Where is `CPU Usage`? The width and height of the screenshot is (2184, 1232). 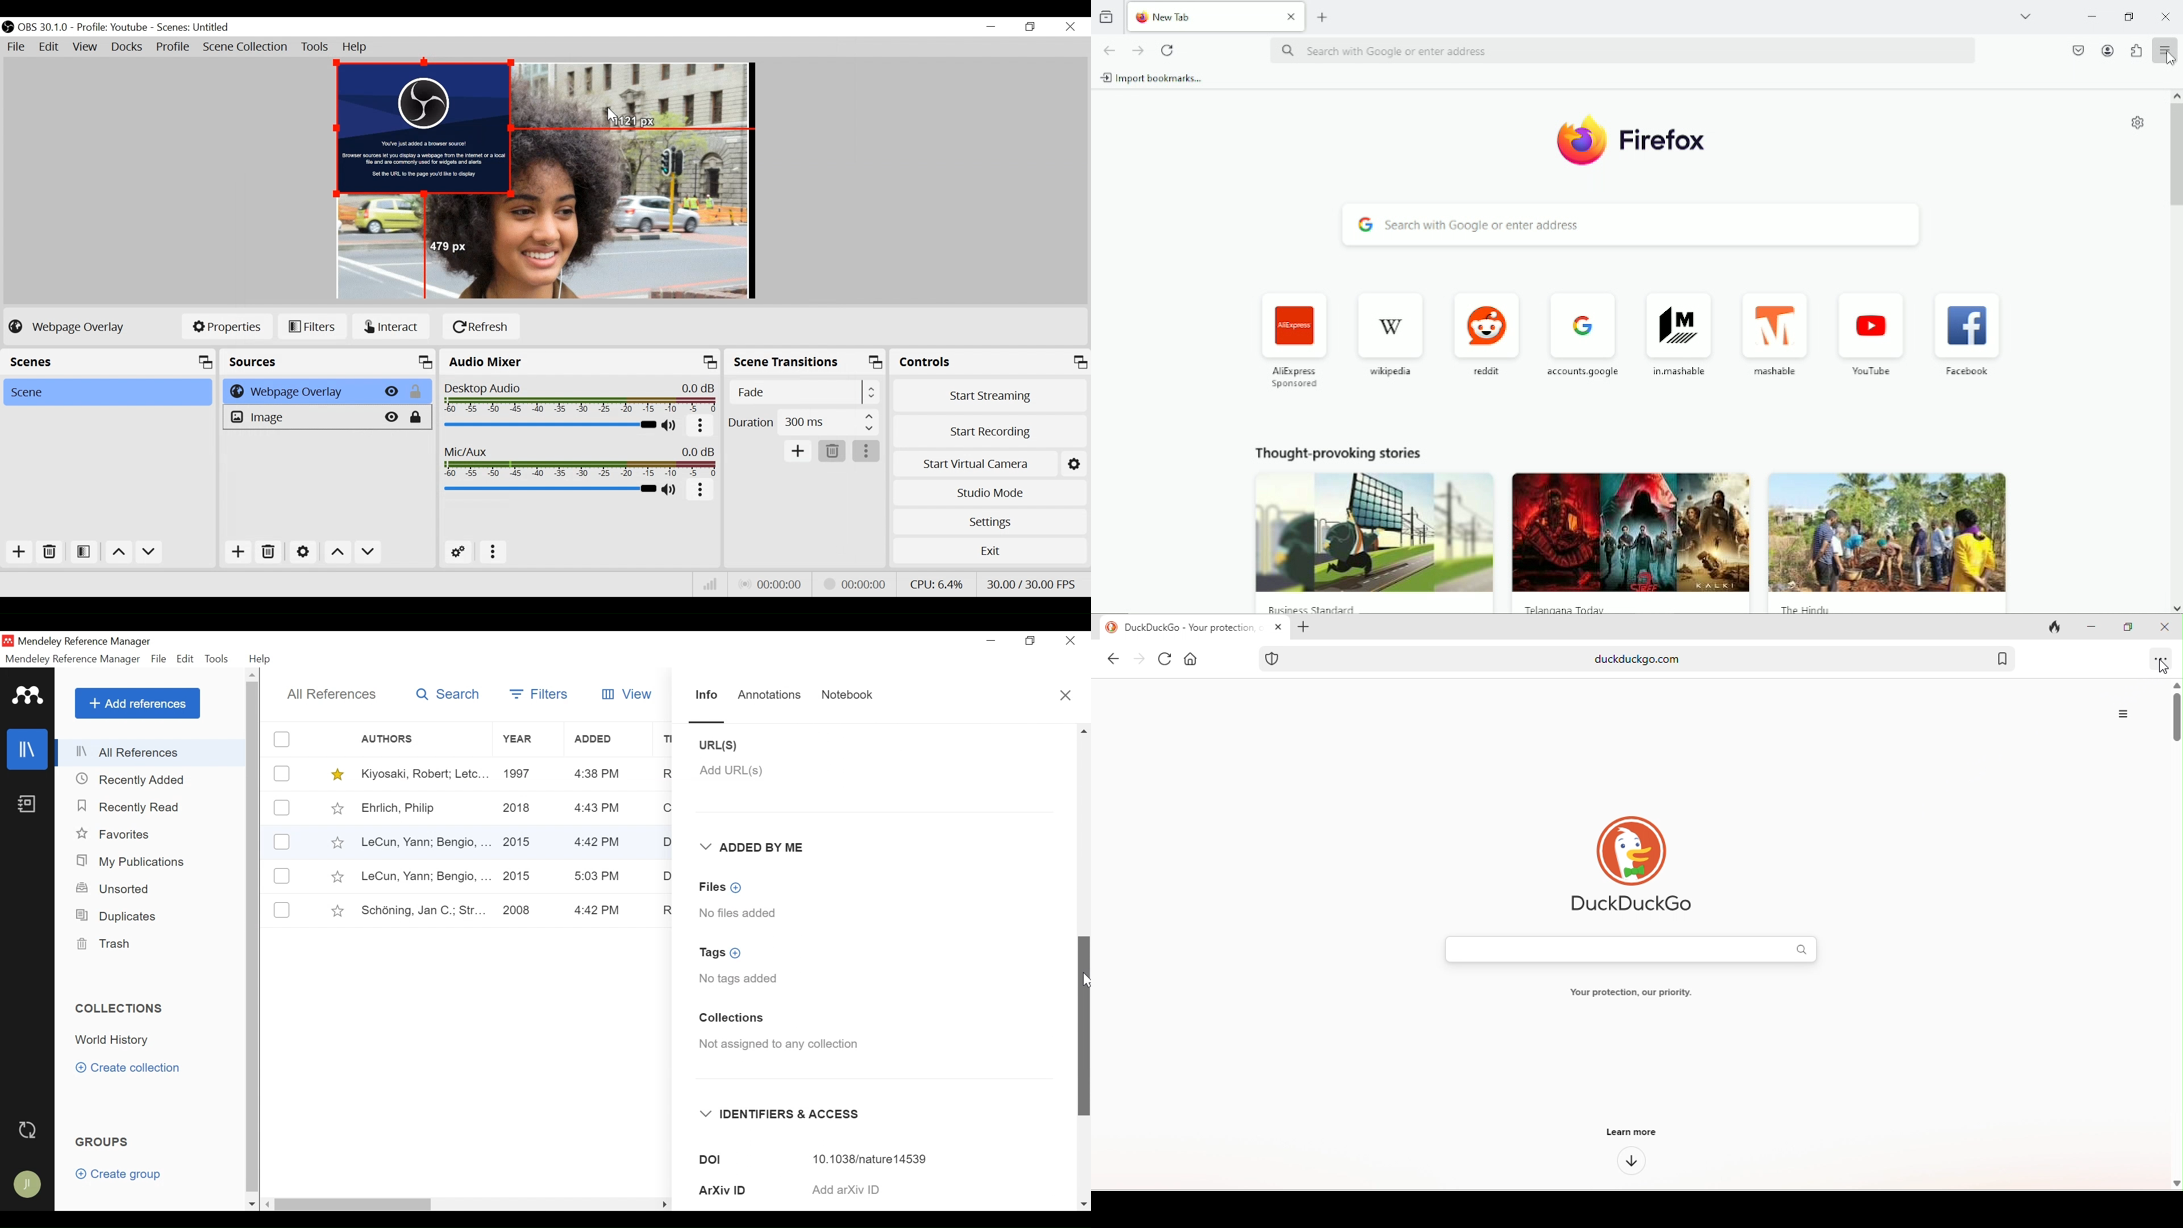
CPU Usage is located at coordinates (940, 584).